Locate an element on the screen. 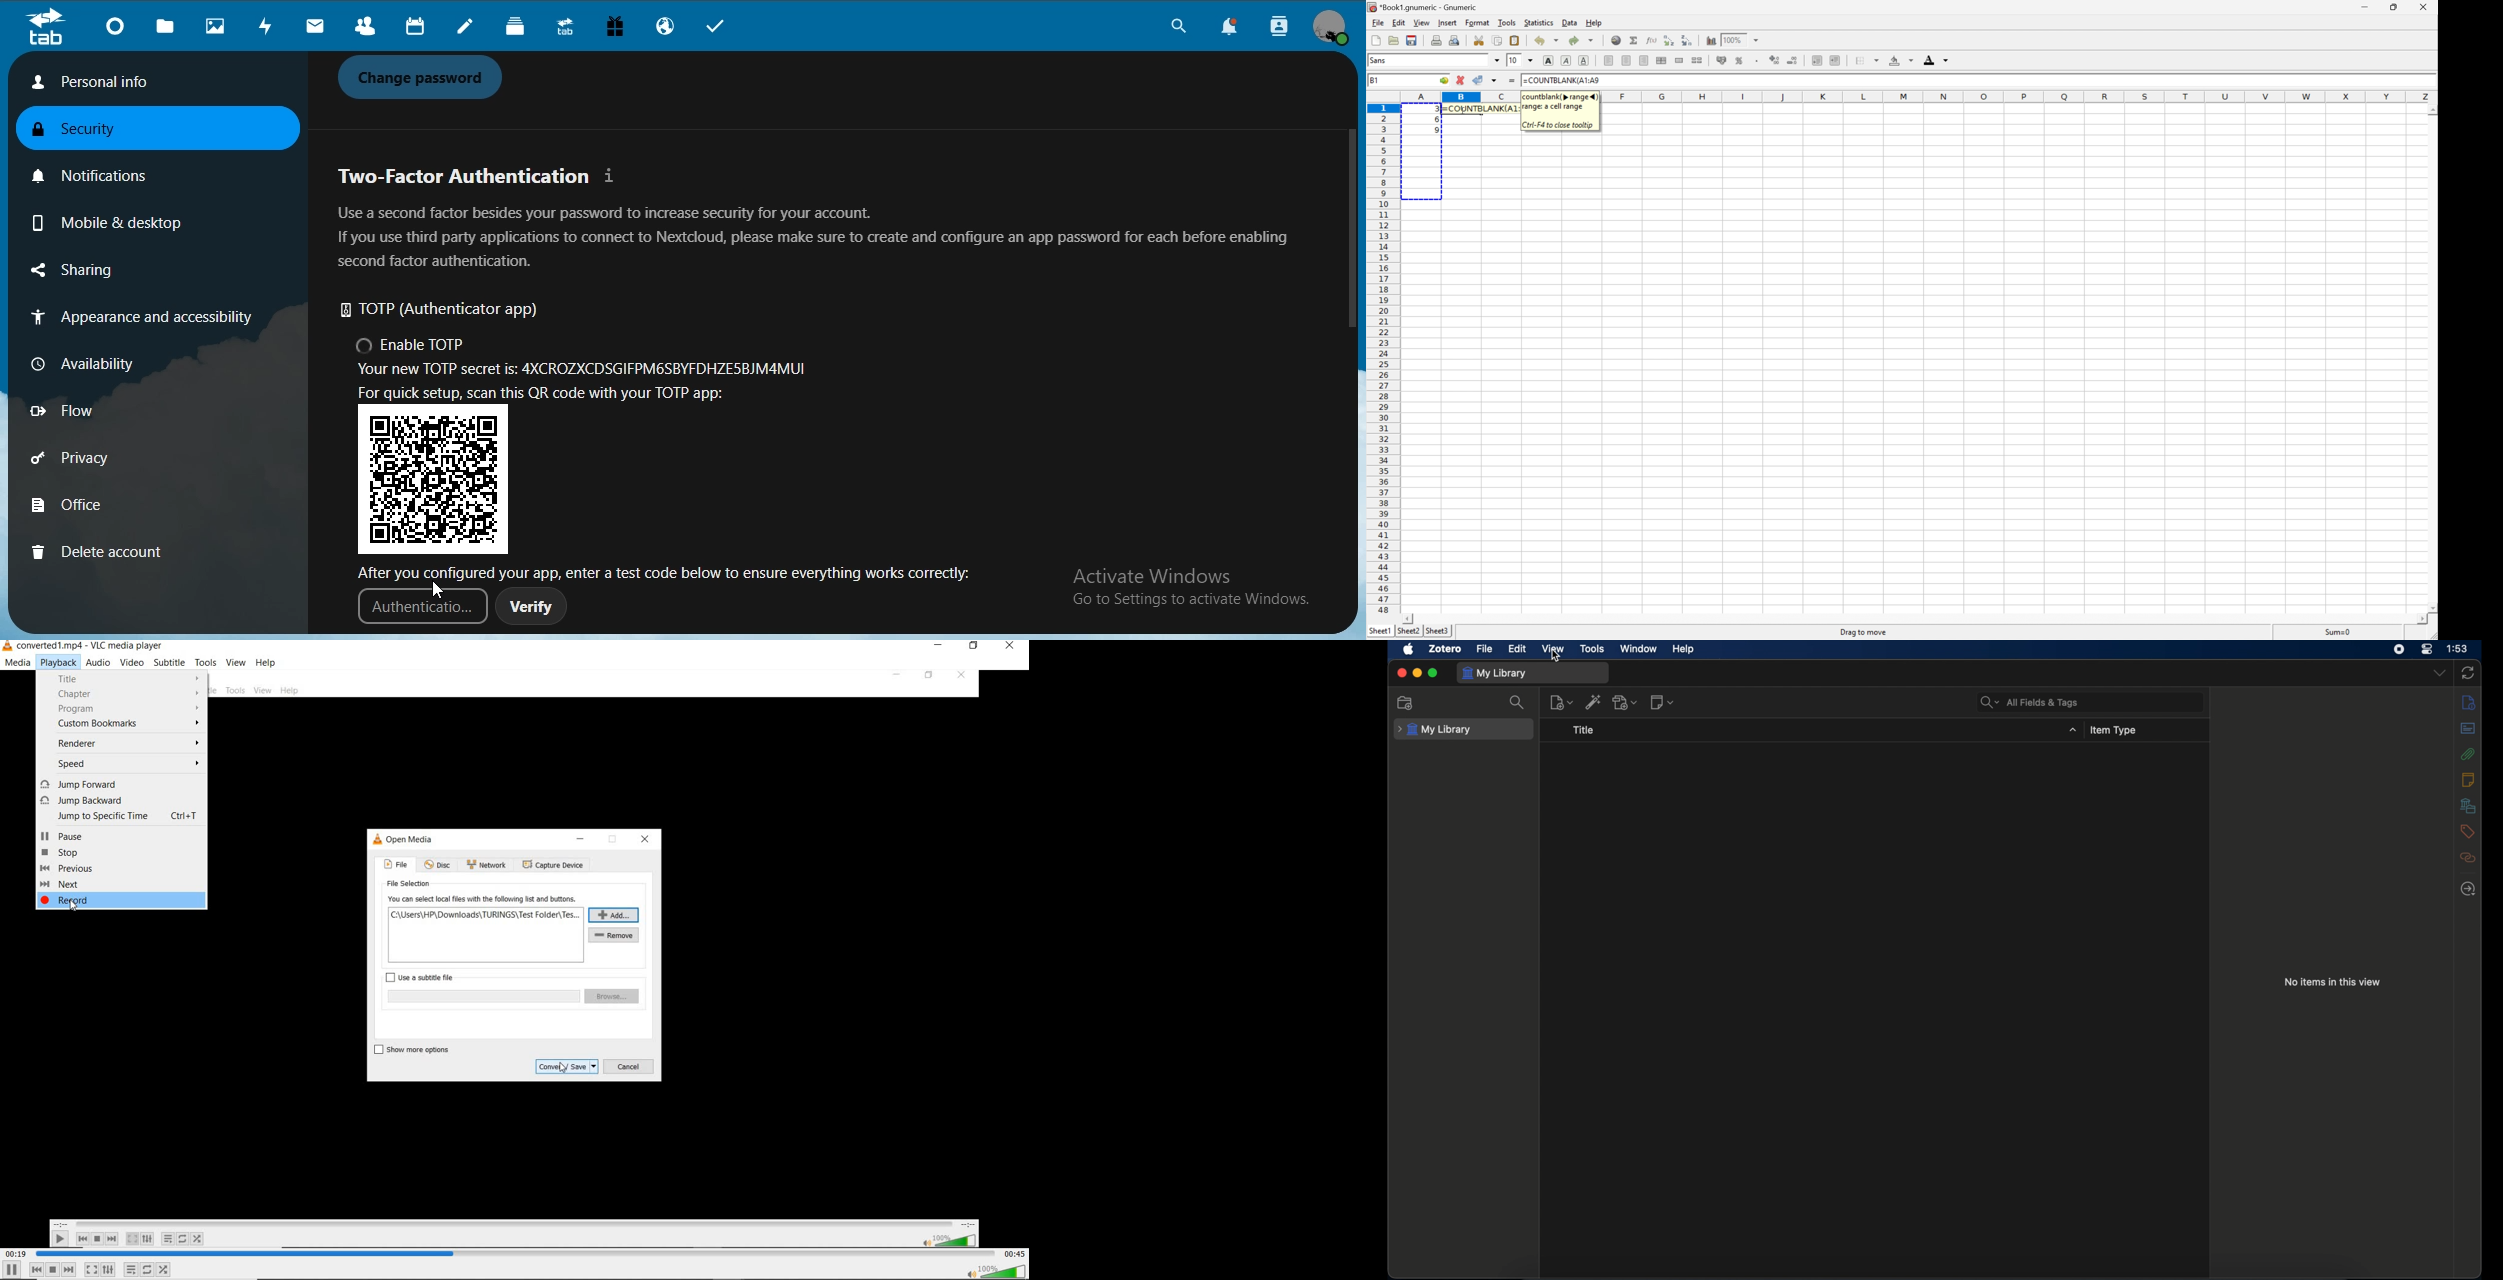  deck is located at coordinates (520, 28).